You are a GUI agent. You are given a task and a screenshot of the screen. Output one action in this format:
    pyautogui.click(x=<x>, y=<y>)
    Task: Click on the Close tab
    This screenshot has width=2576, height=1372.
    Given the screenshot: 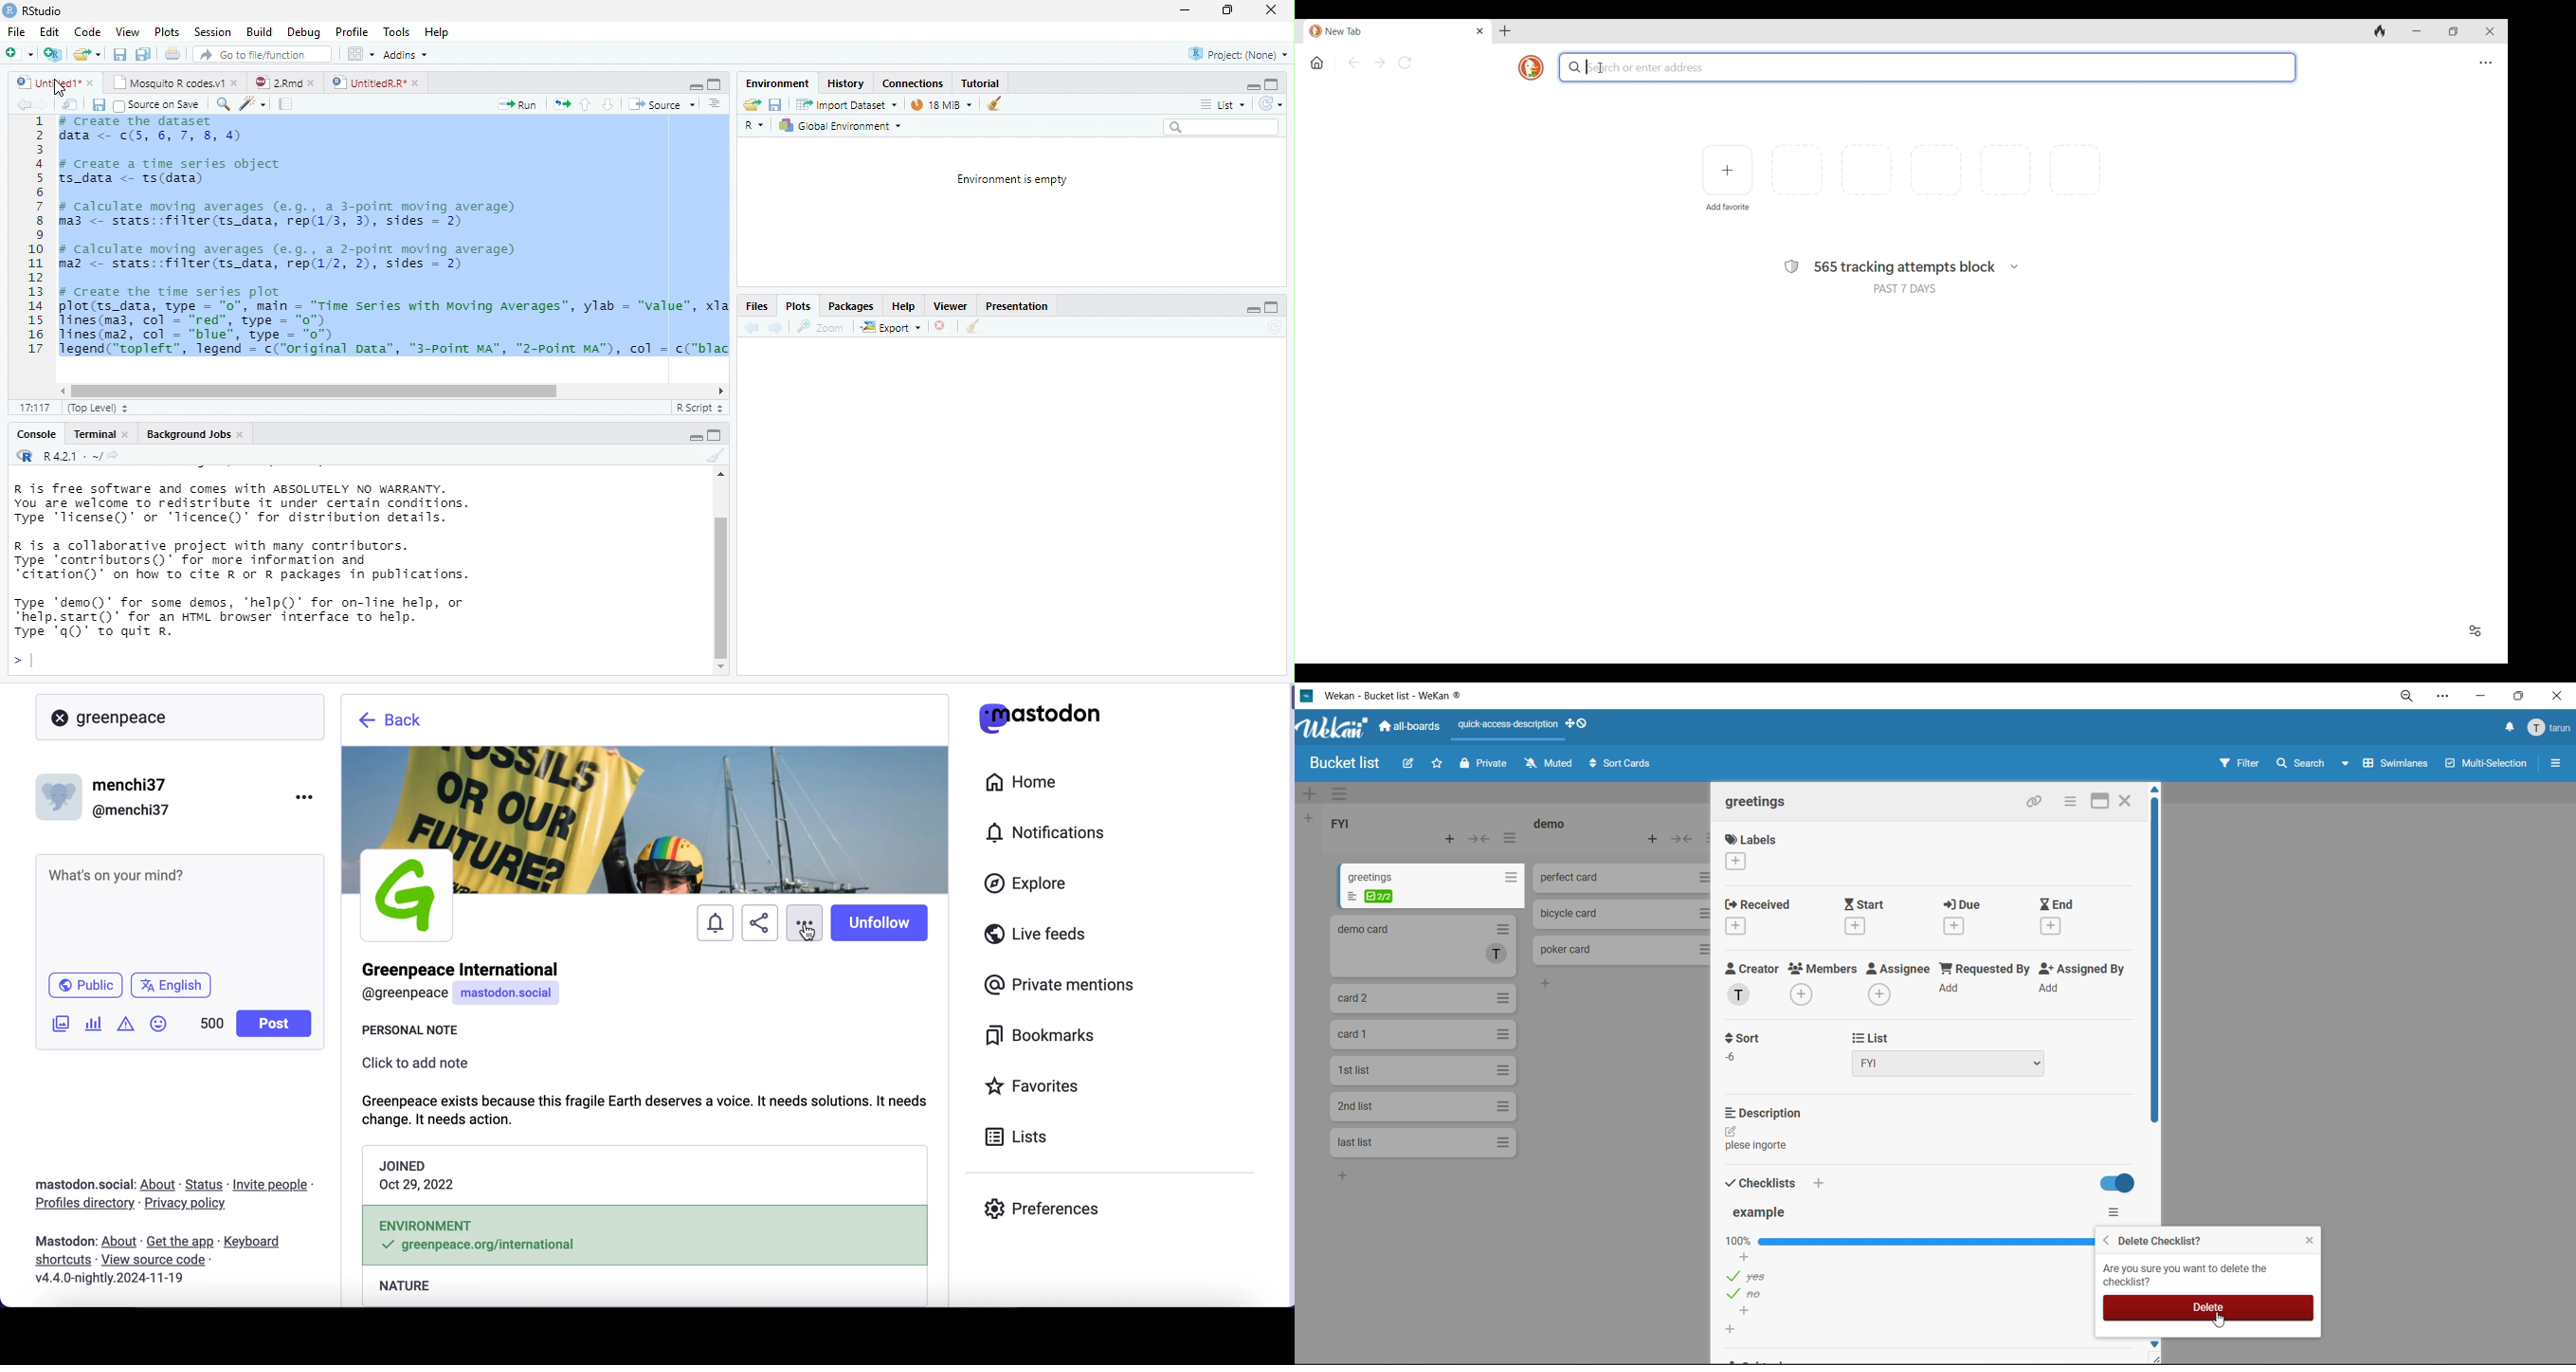 What is the action you would take?
    pyautogui.click(x=1481, y=31)
    